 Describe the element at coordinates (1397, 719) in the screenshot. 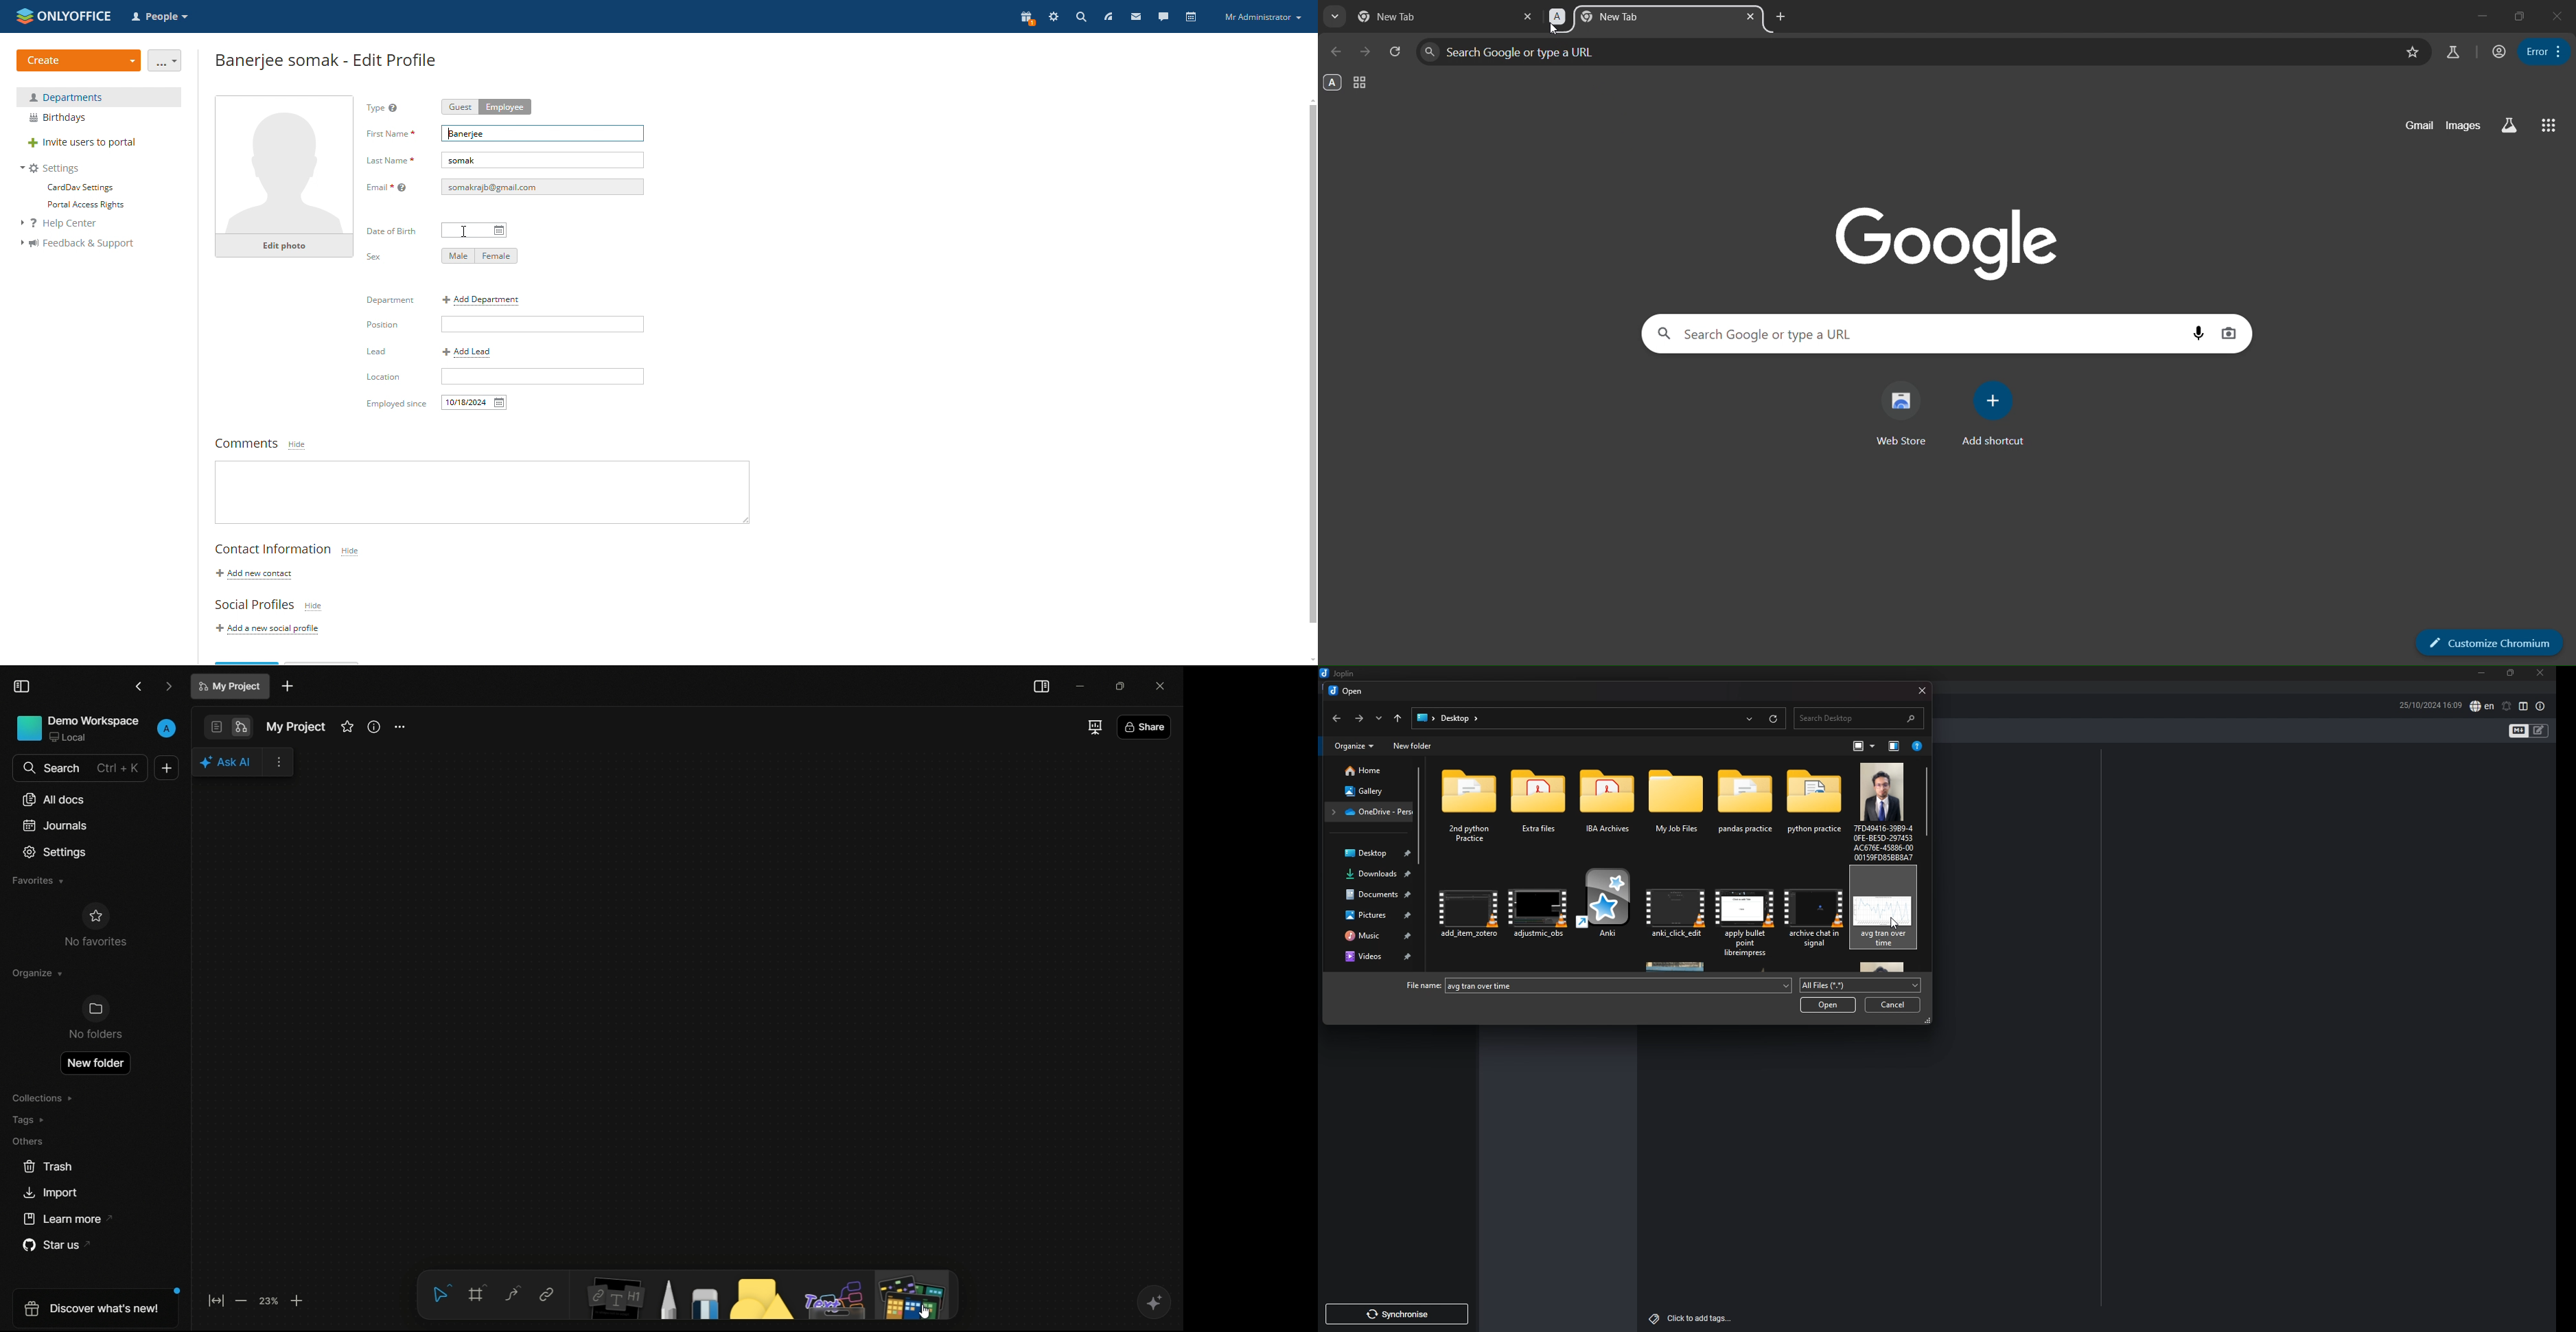

I see `upto desktop` at that location.